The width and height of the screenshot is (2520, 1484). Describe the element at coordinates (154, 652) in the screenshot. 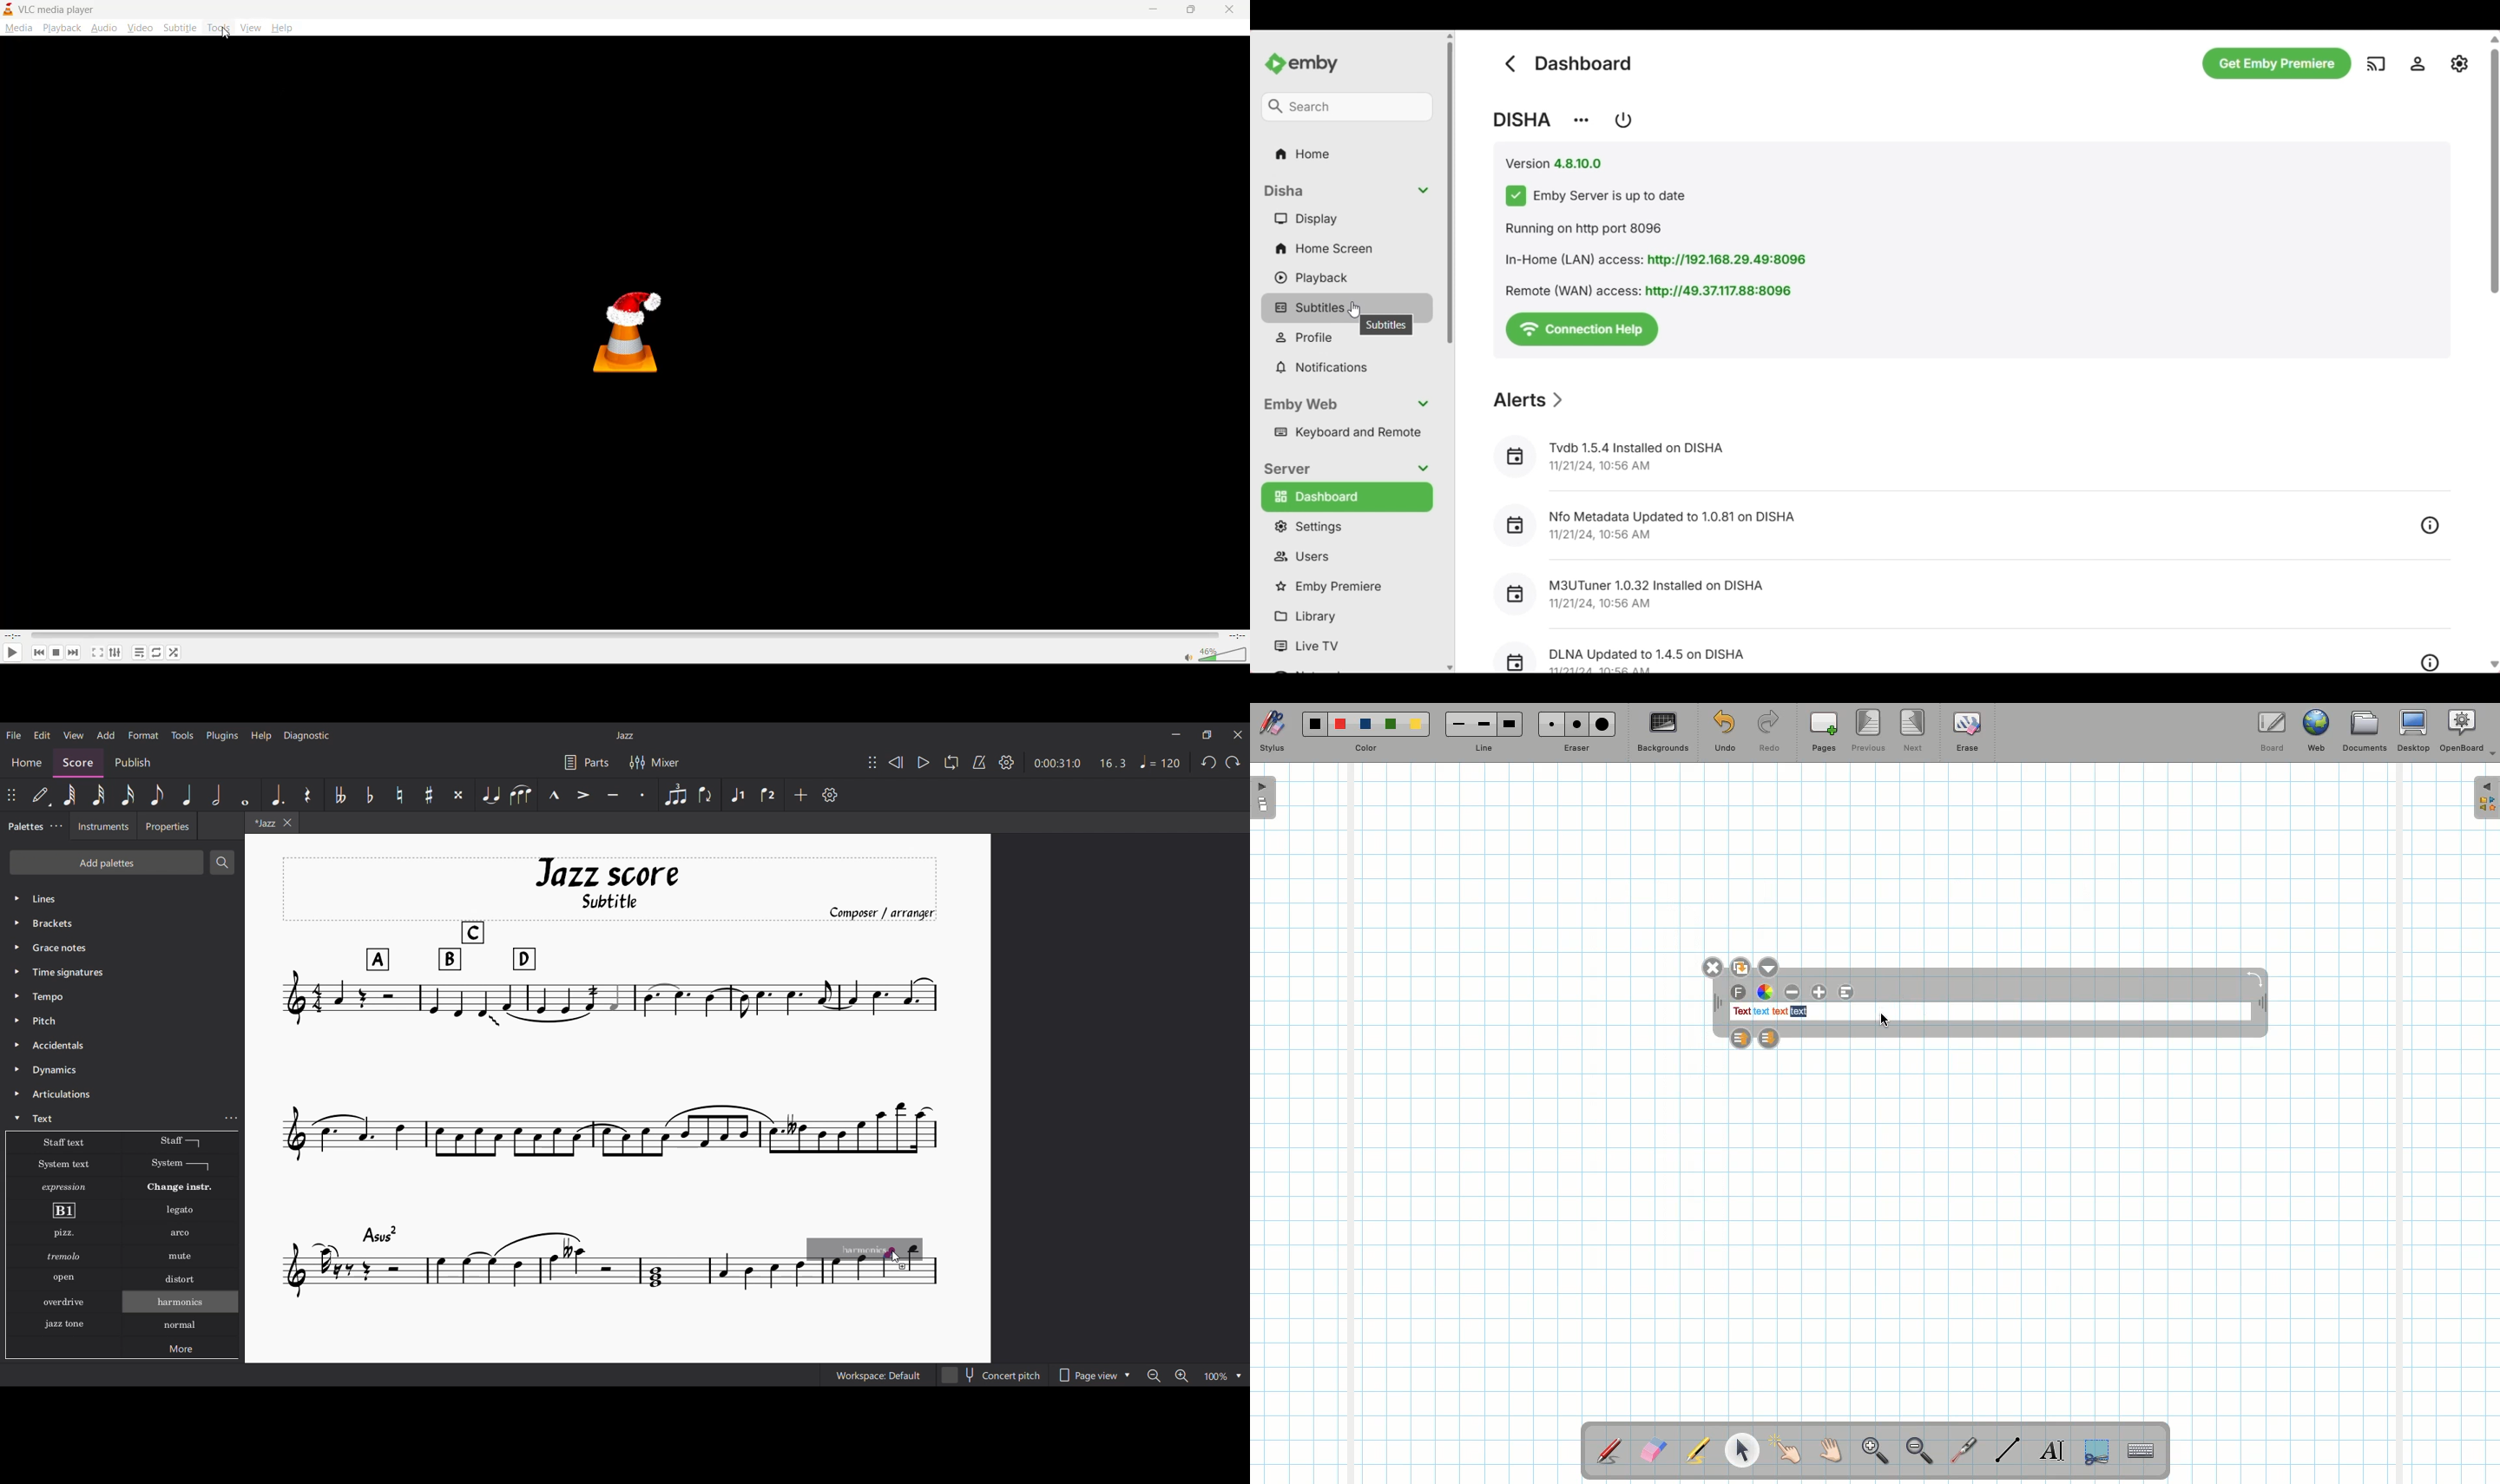

I see `loop` at that location.